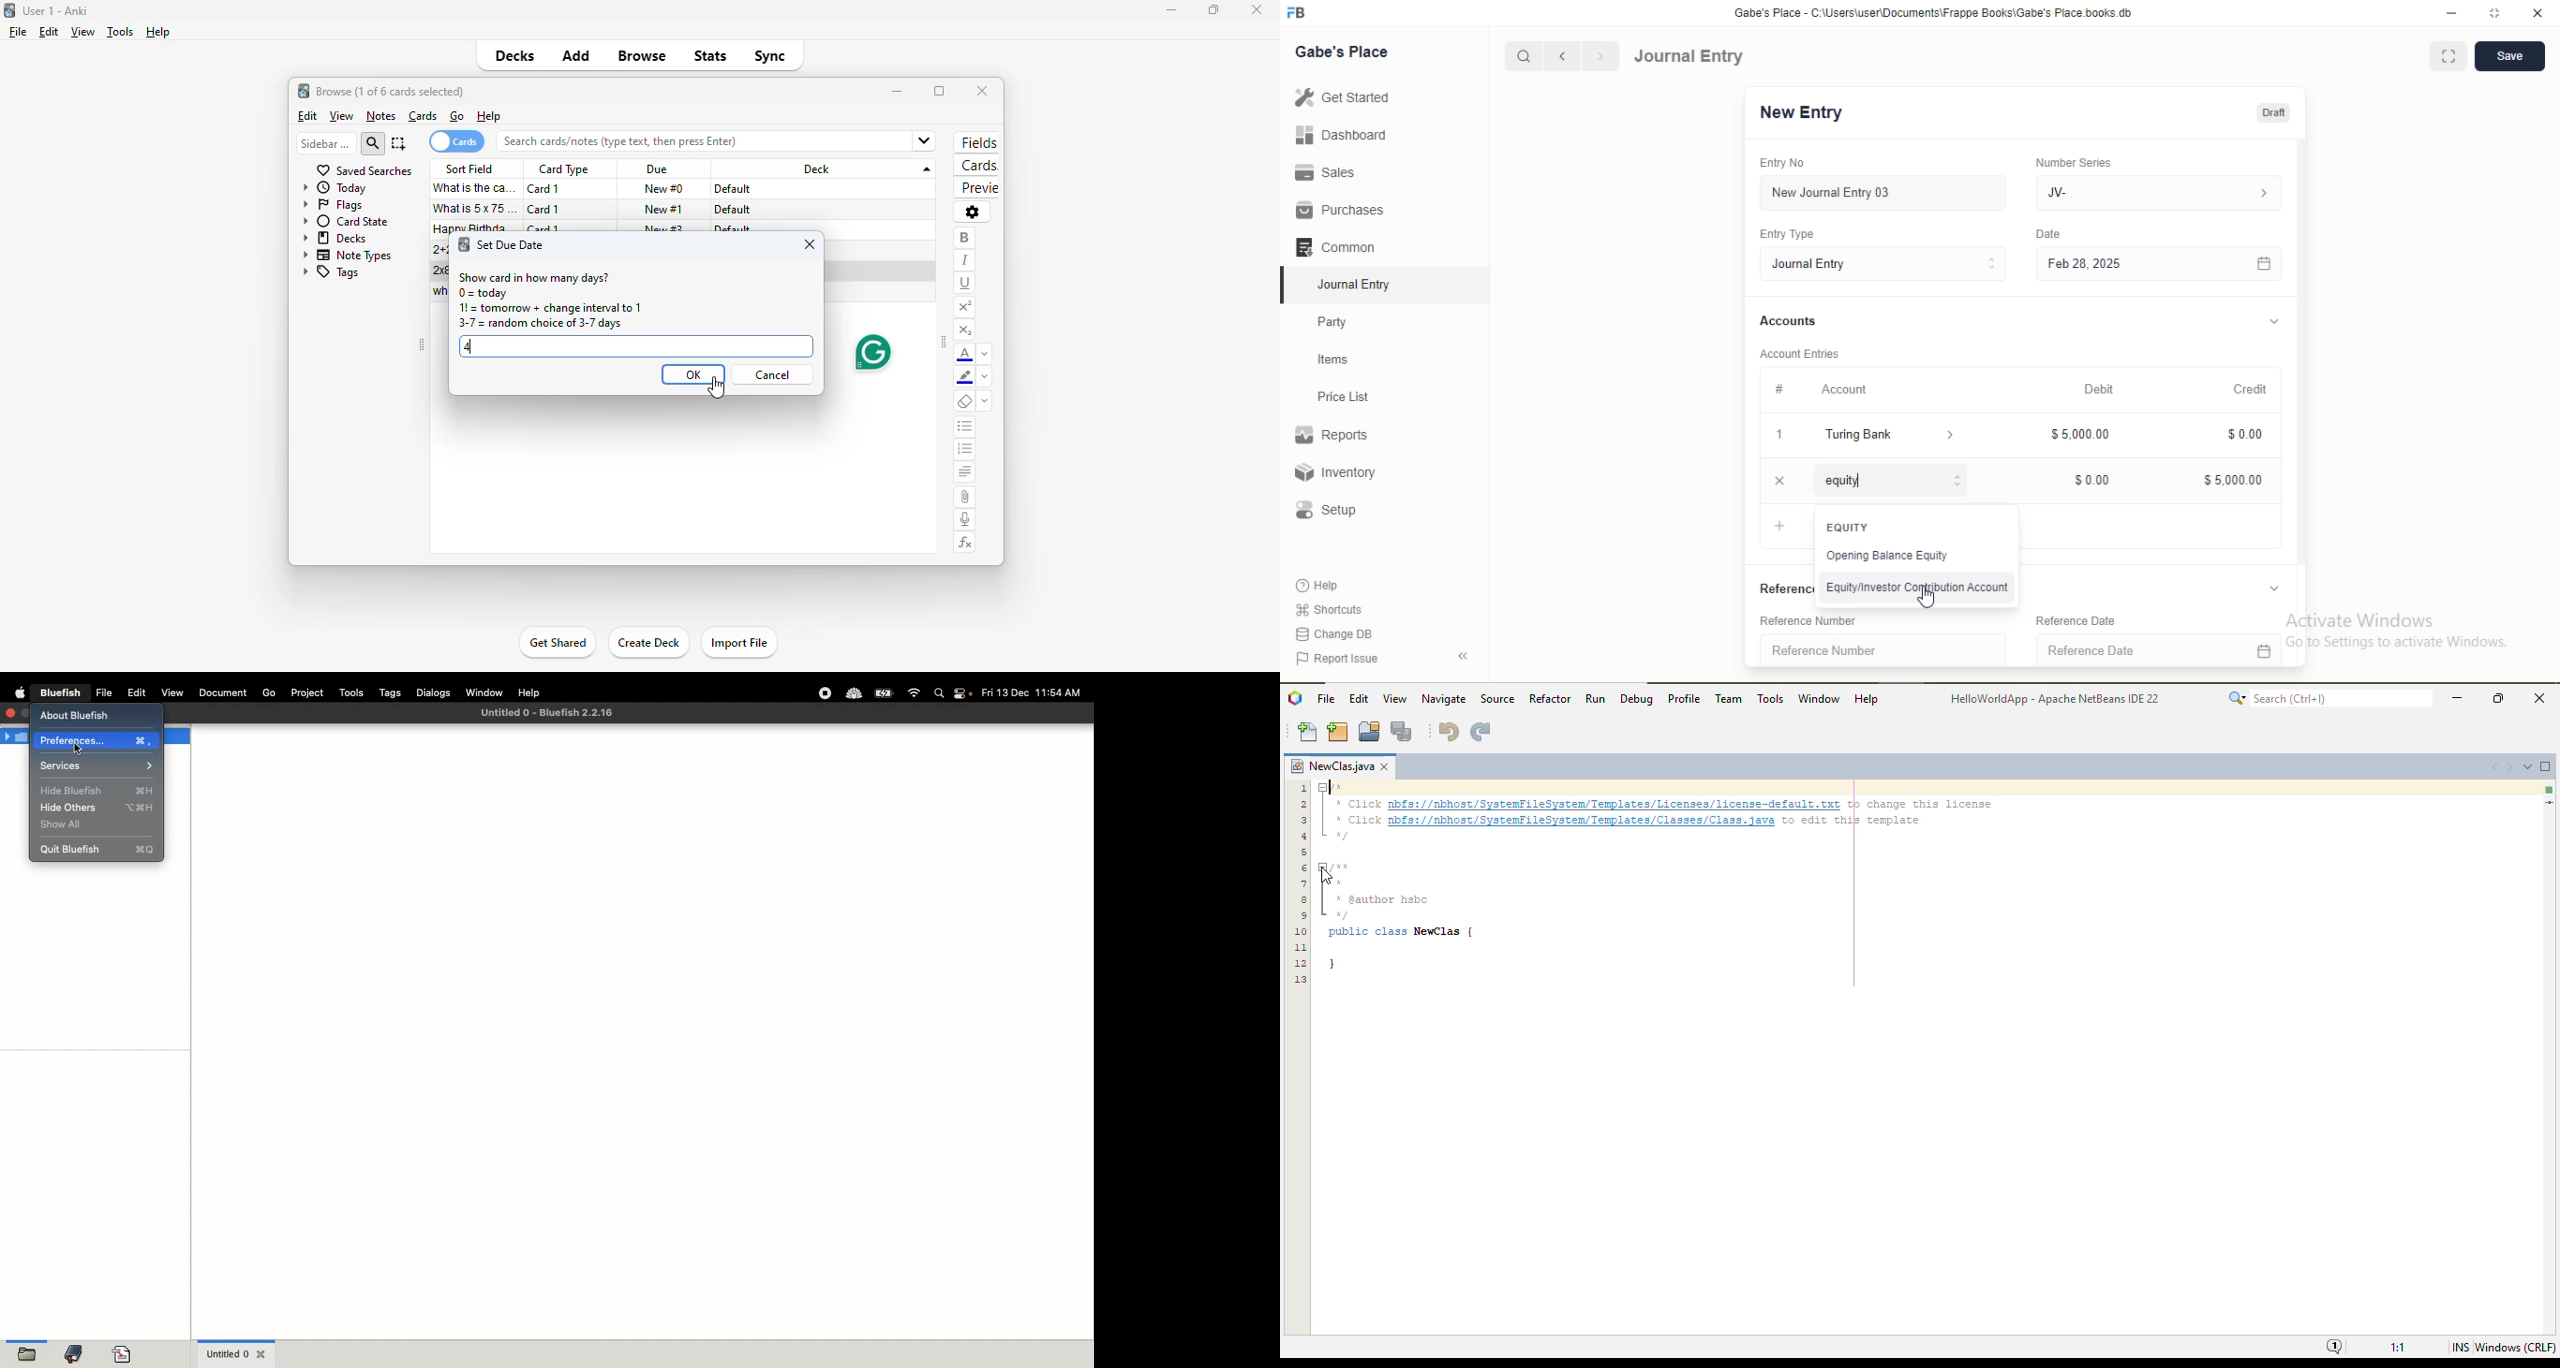 The image size is (2576, 1372). Describe the element at coordinates (716, 388) in the screenshot. I see `cursor` at that location.